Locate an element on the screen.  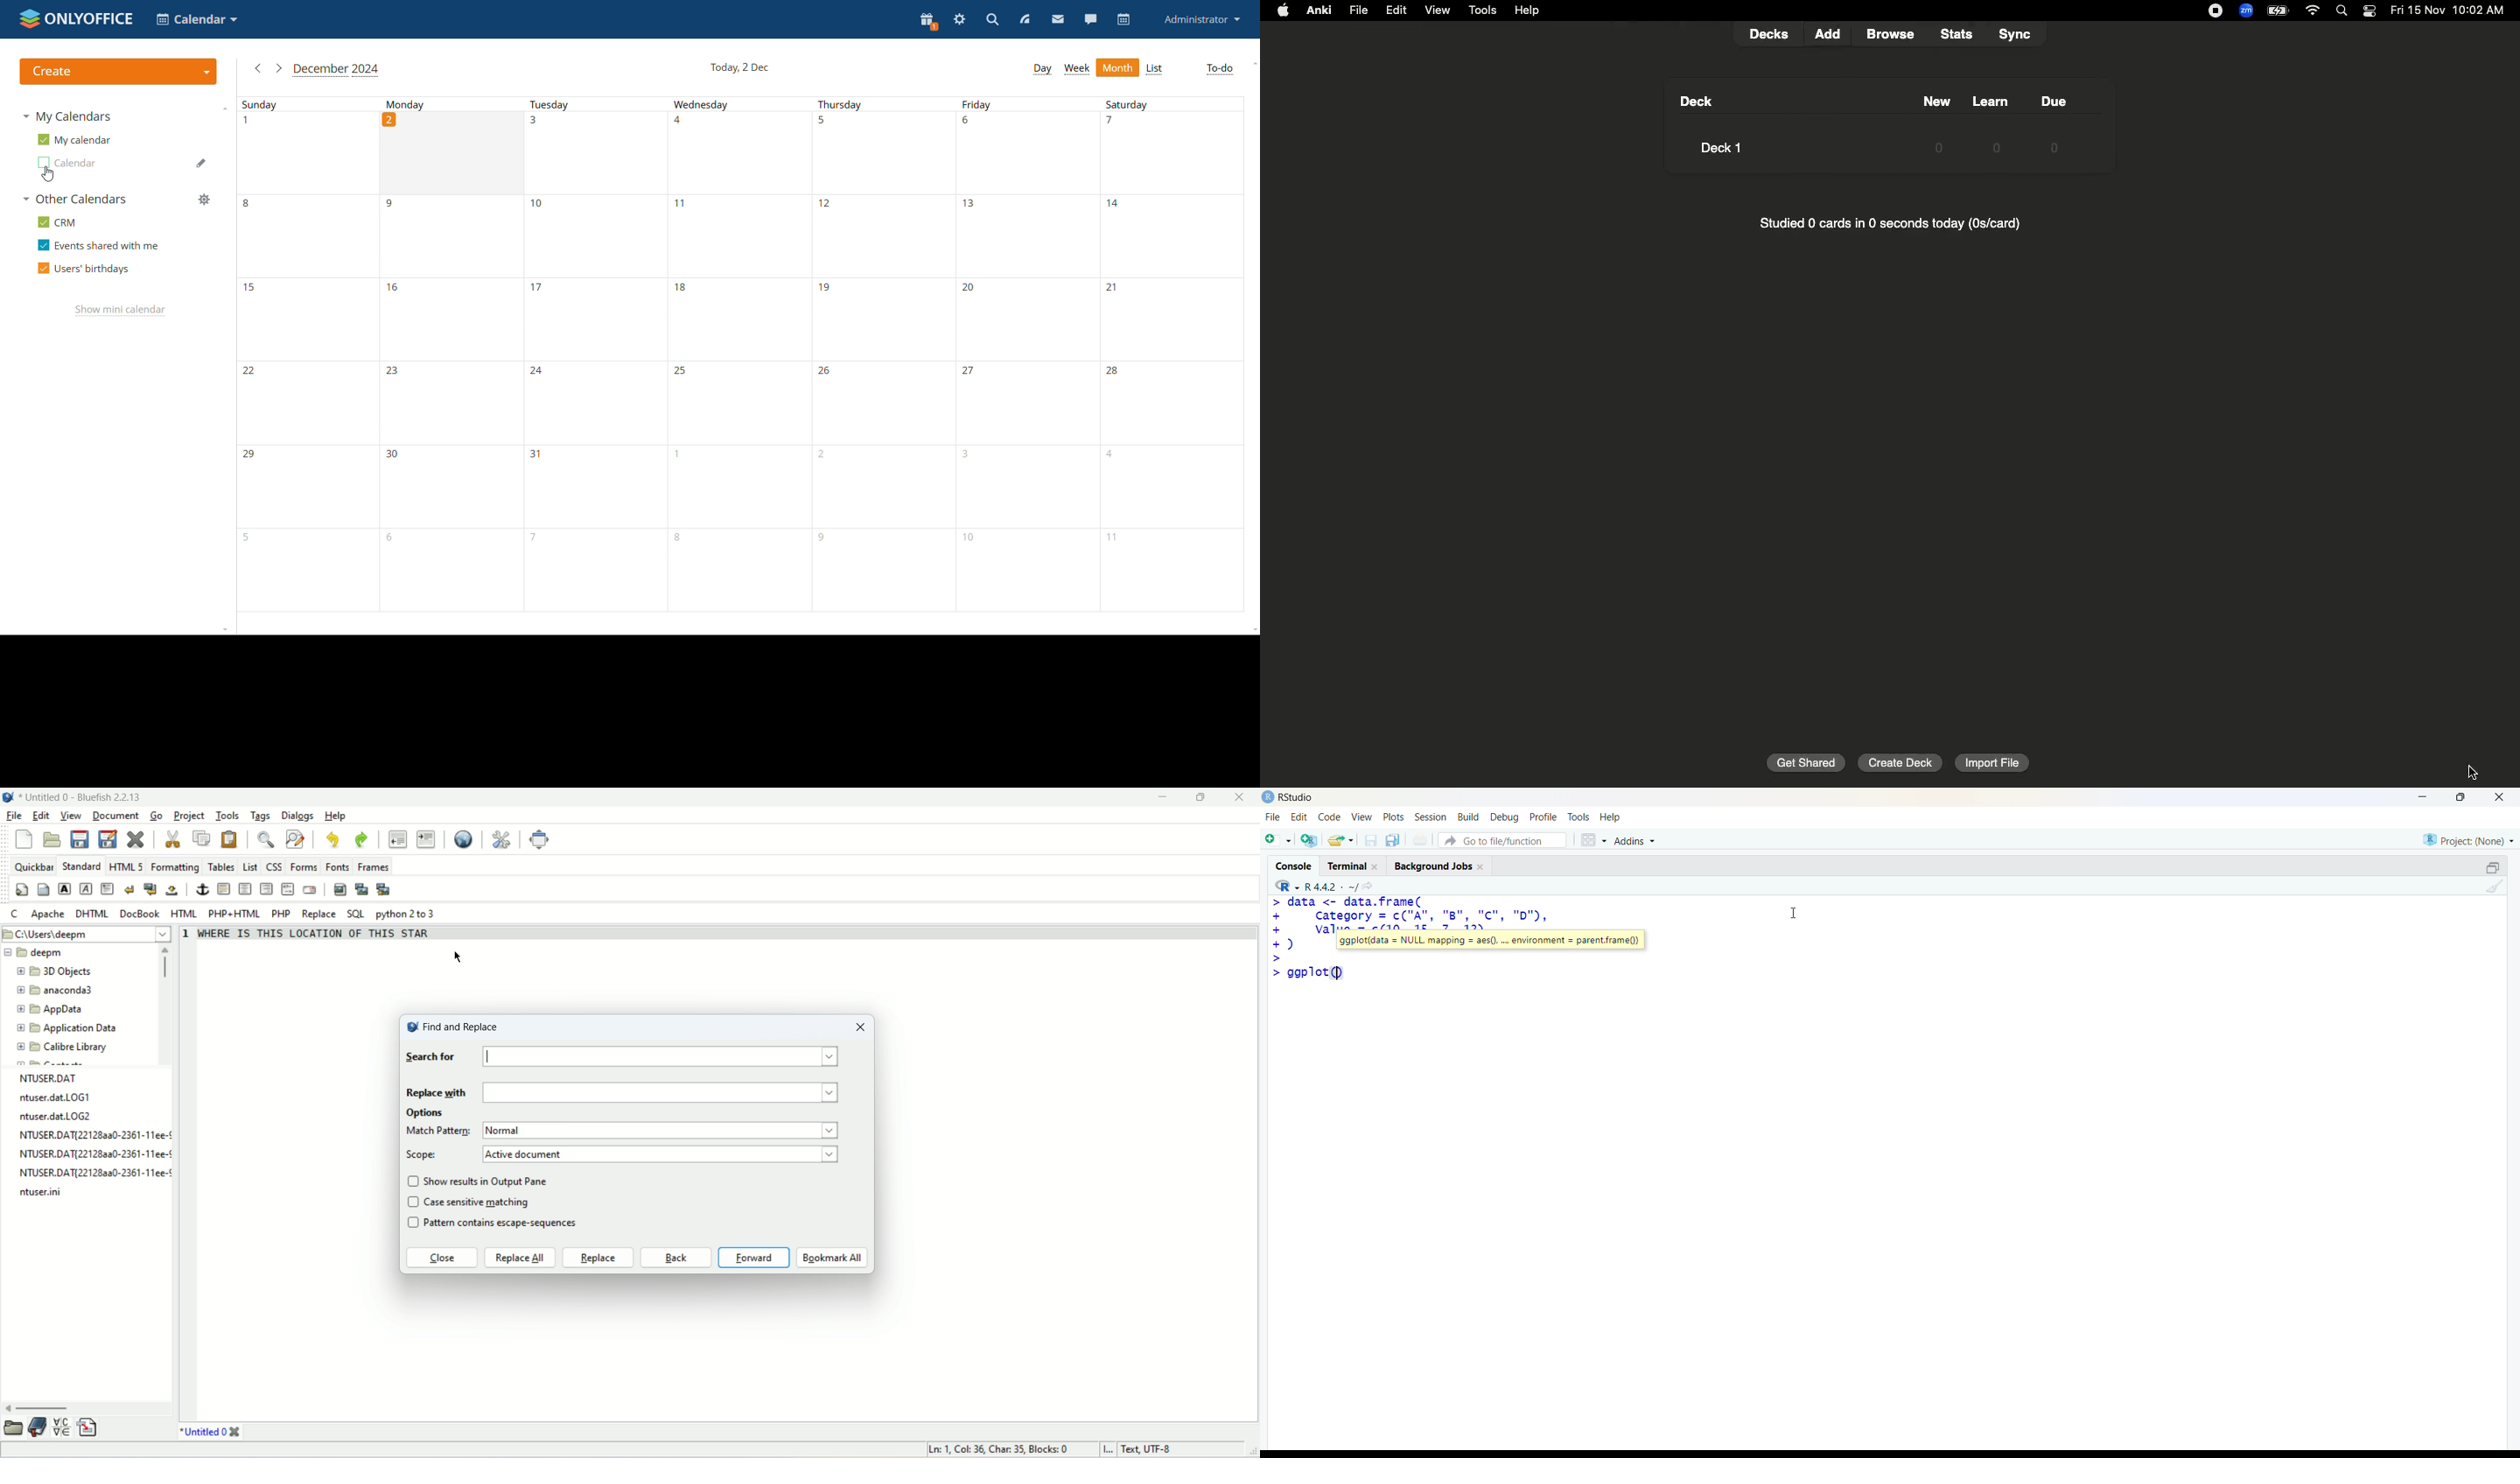
15 is located at coordinates (306, 317).